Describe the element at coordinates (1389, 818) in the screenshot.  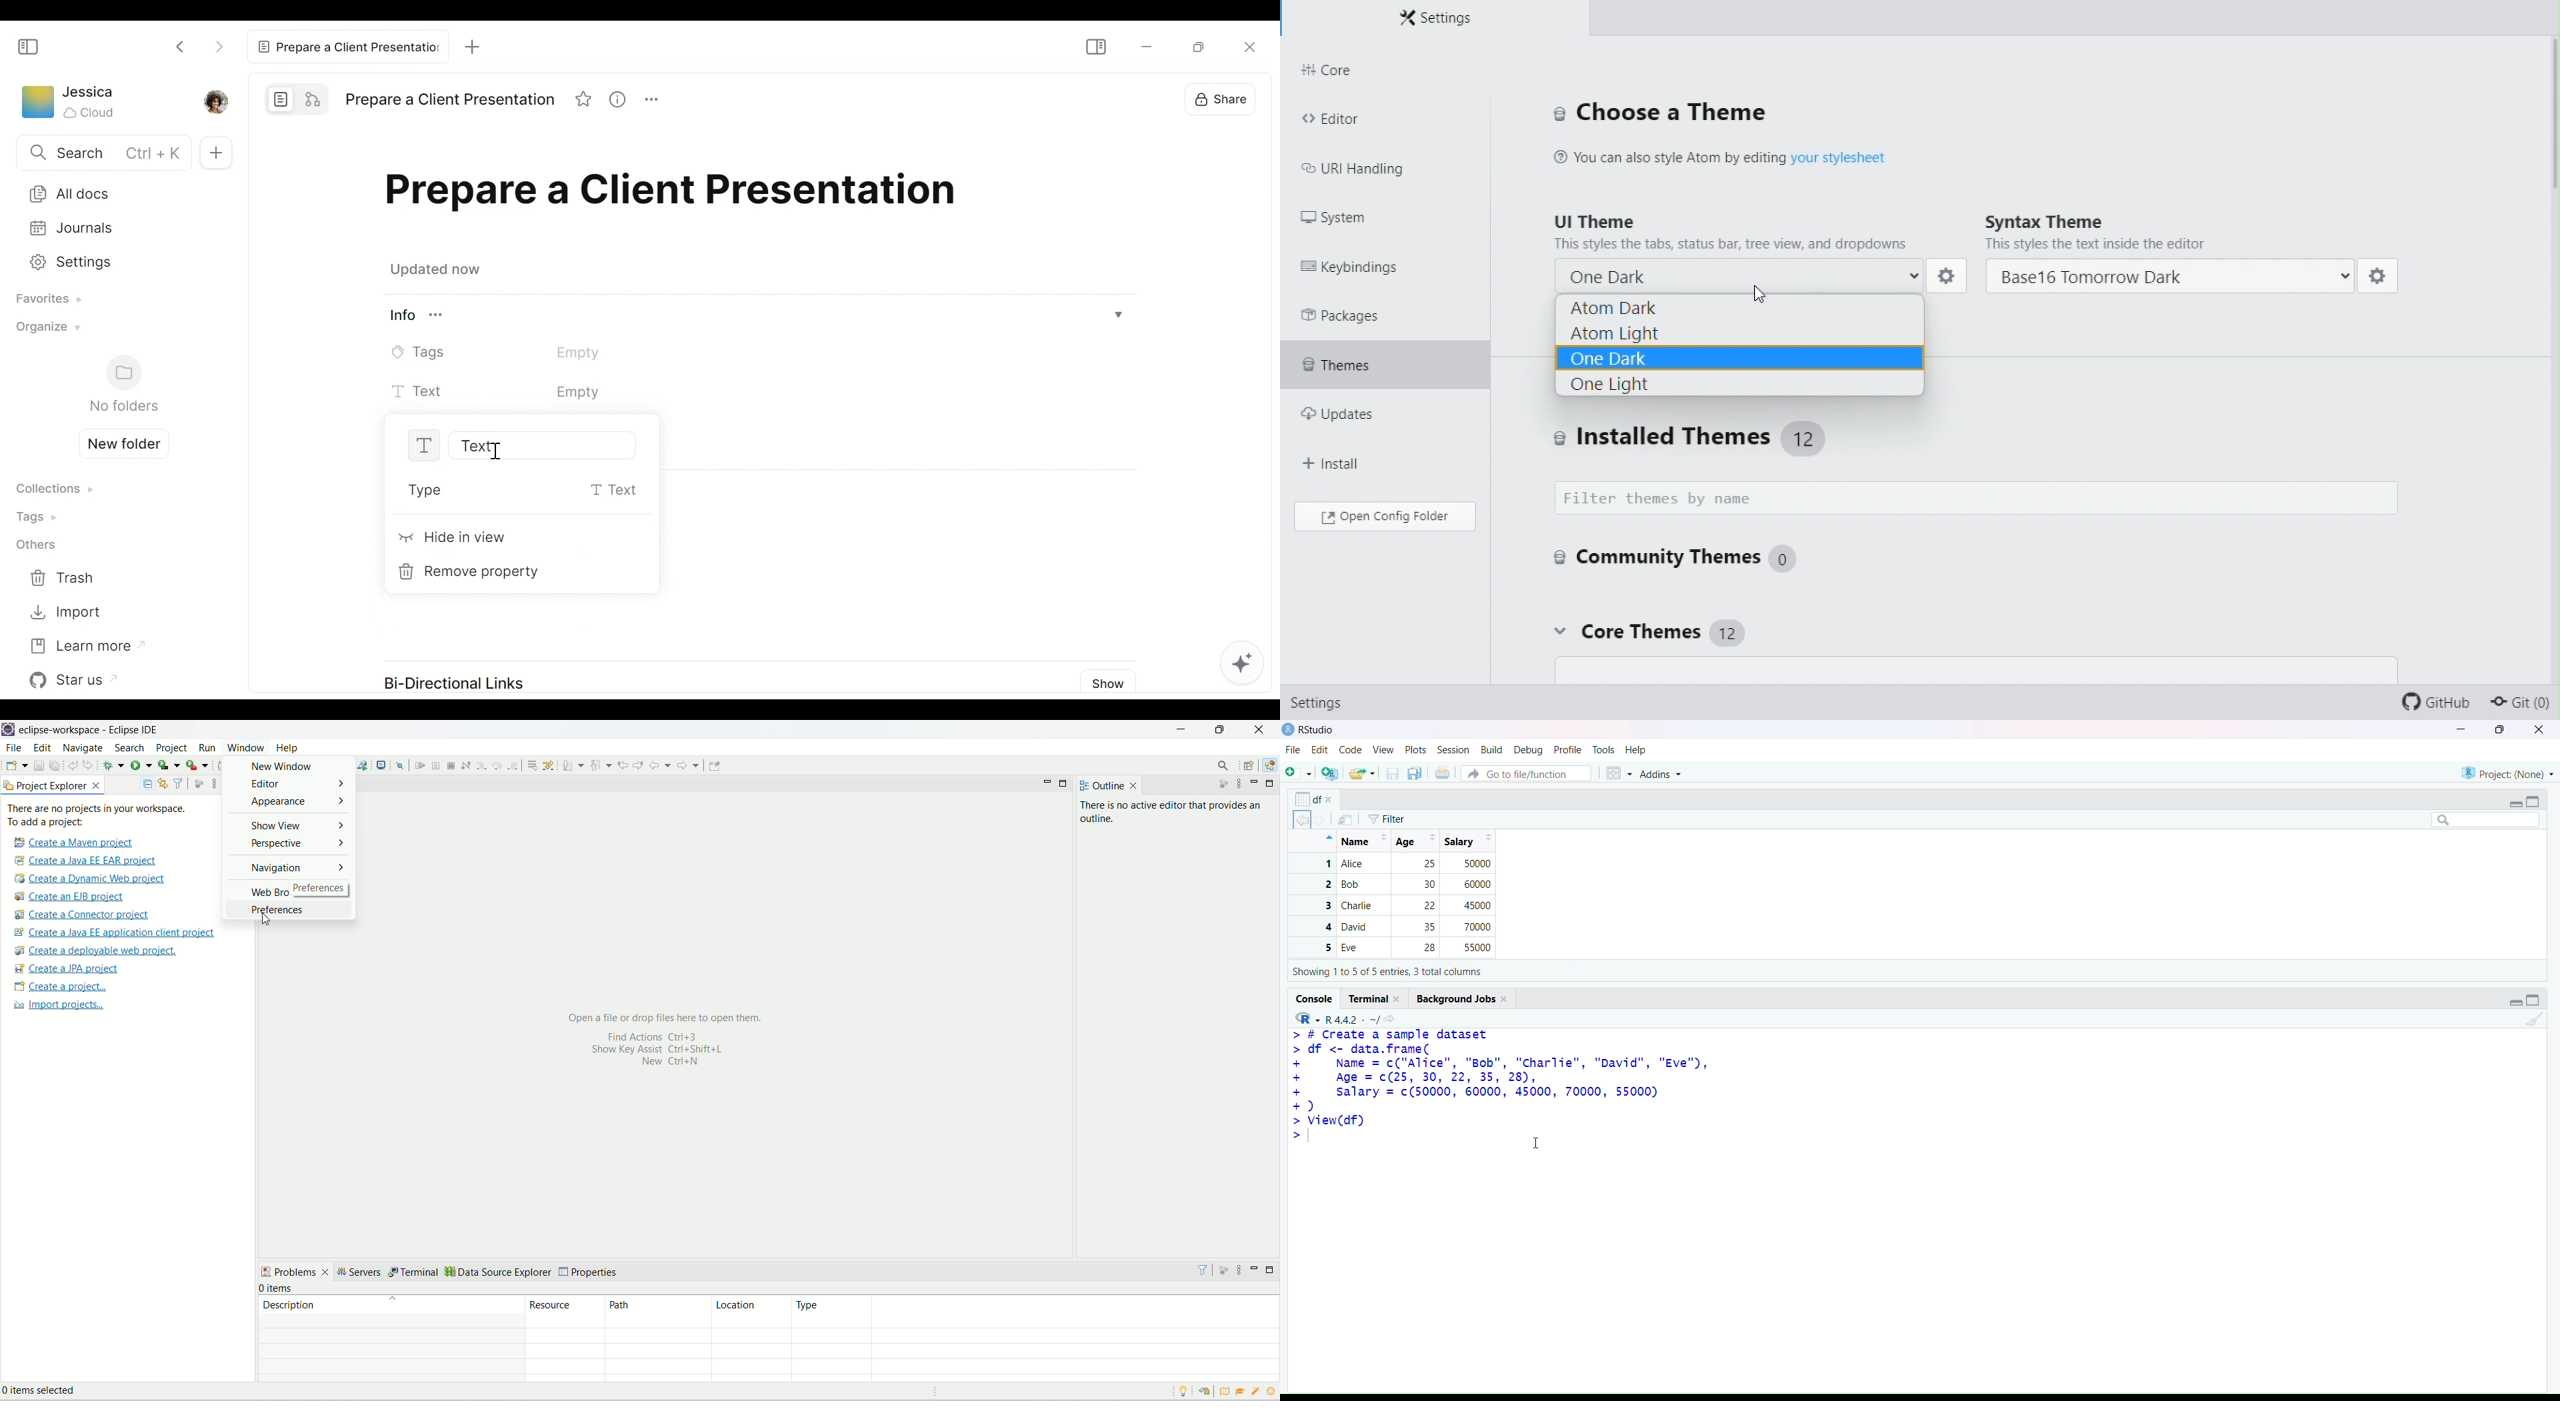
I see `filter` at that location.